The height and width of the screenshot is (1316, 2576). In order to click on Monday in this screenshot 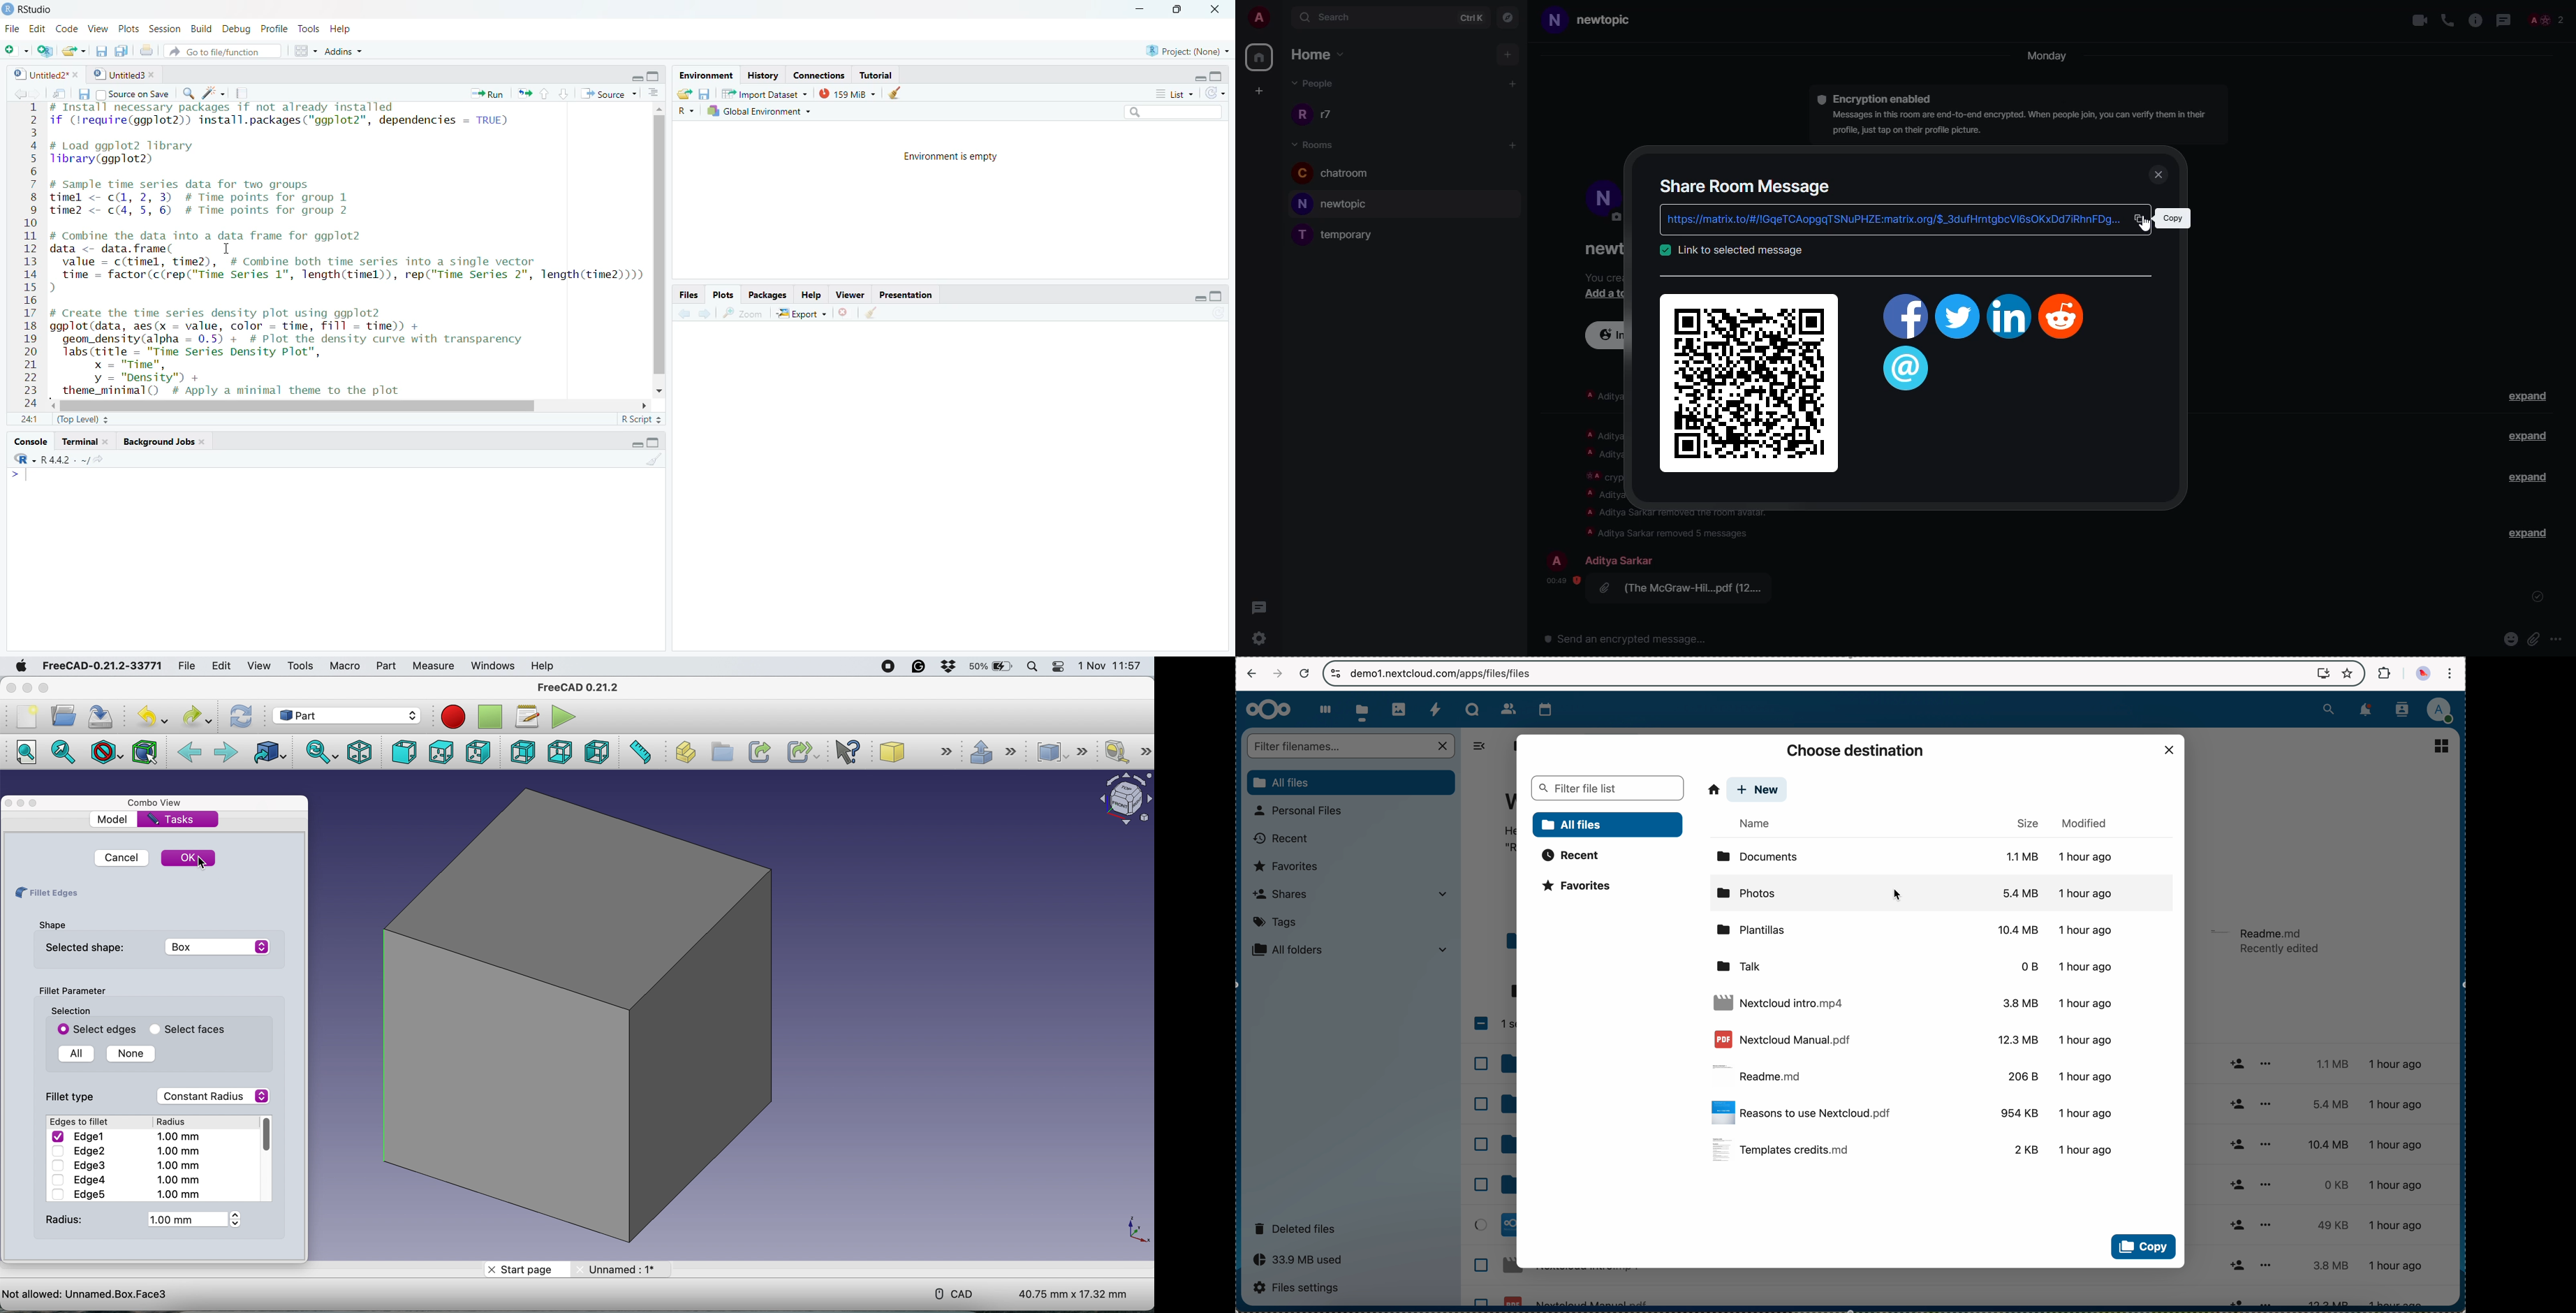, I will do `click(2049, 57)`.